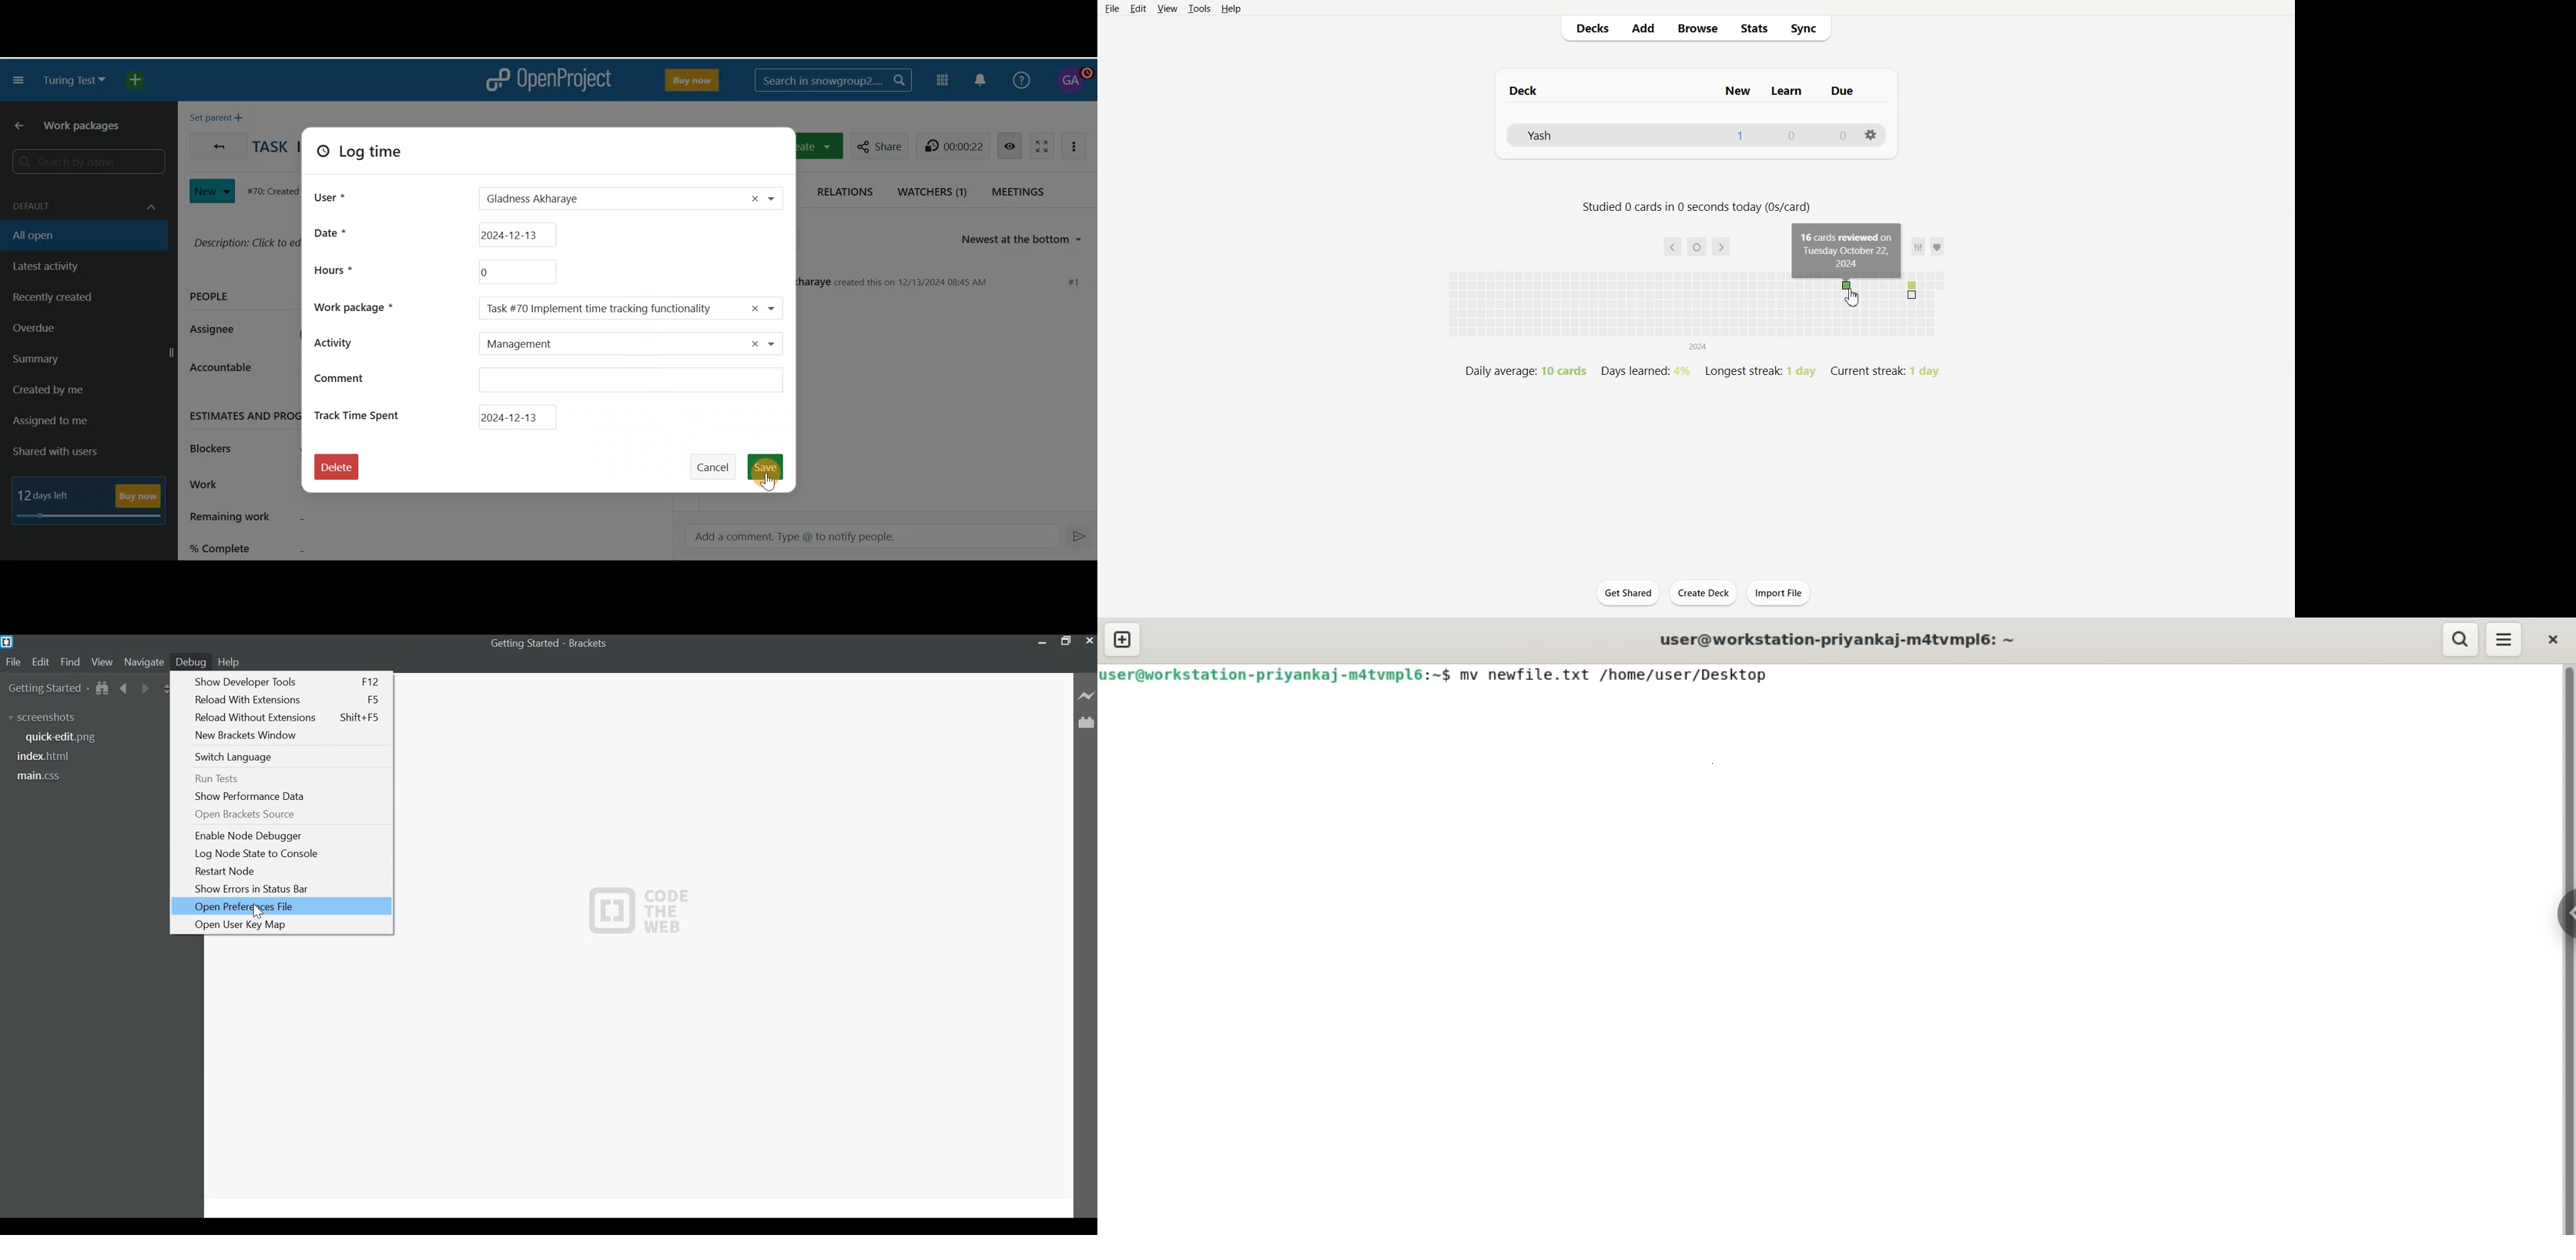 This screenshot has height=1260, width=2576. Describe the element at coordinates (1121, 640) in the screenshot. I see `new tab` at that location.